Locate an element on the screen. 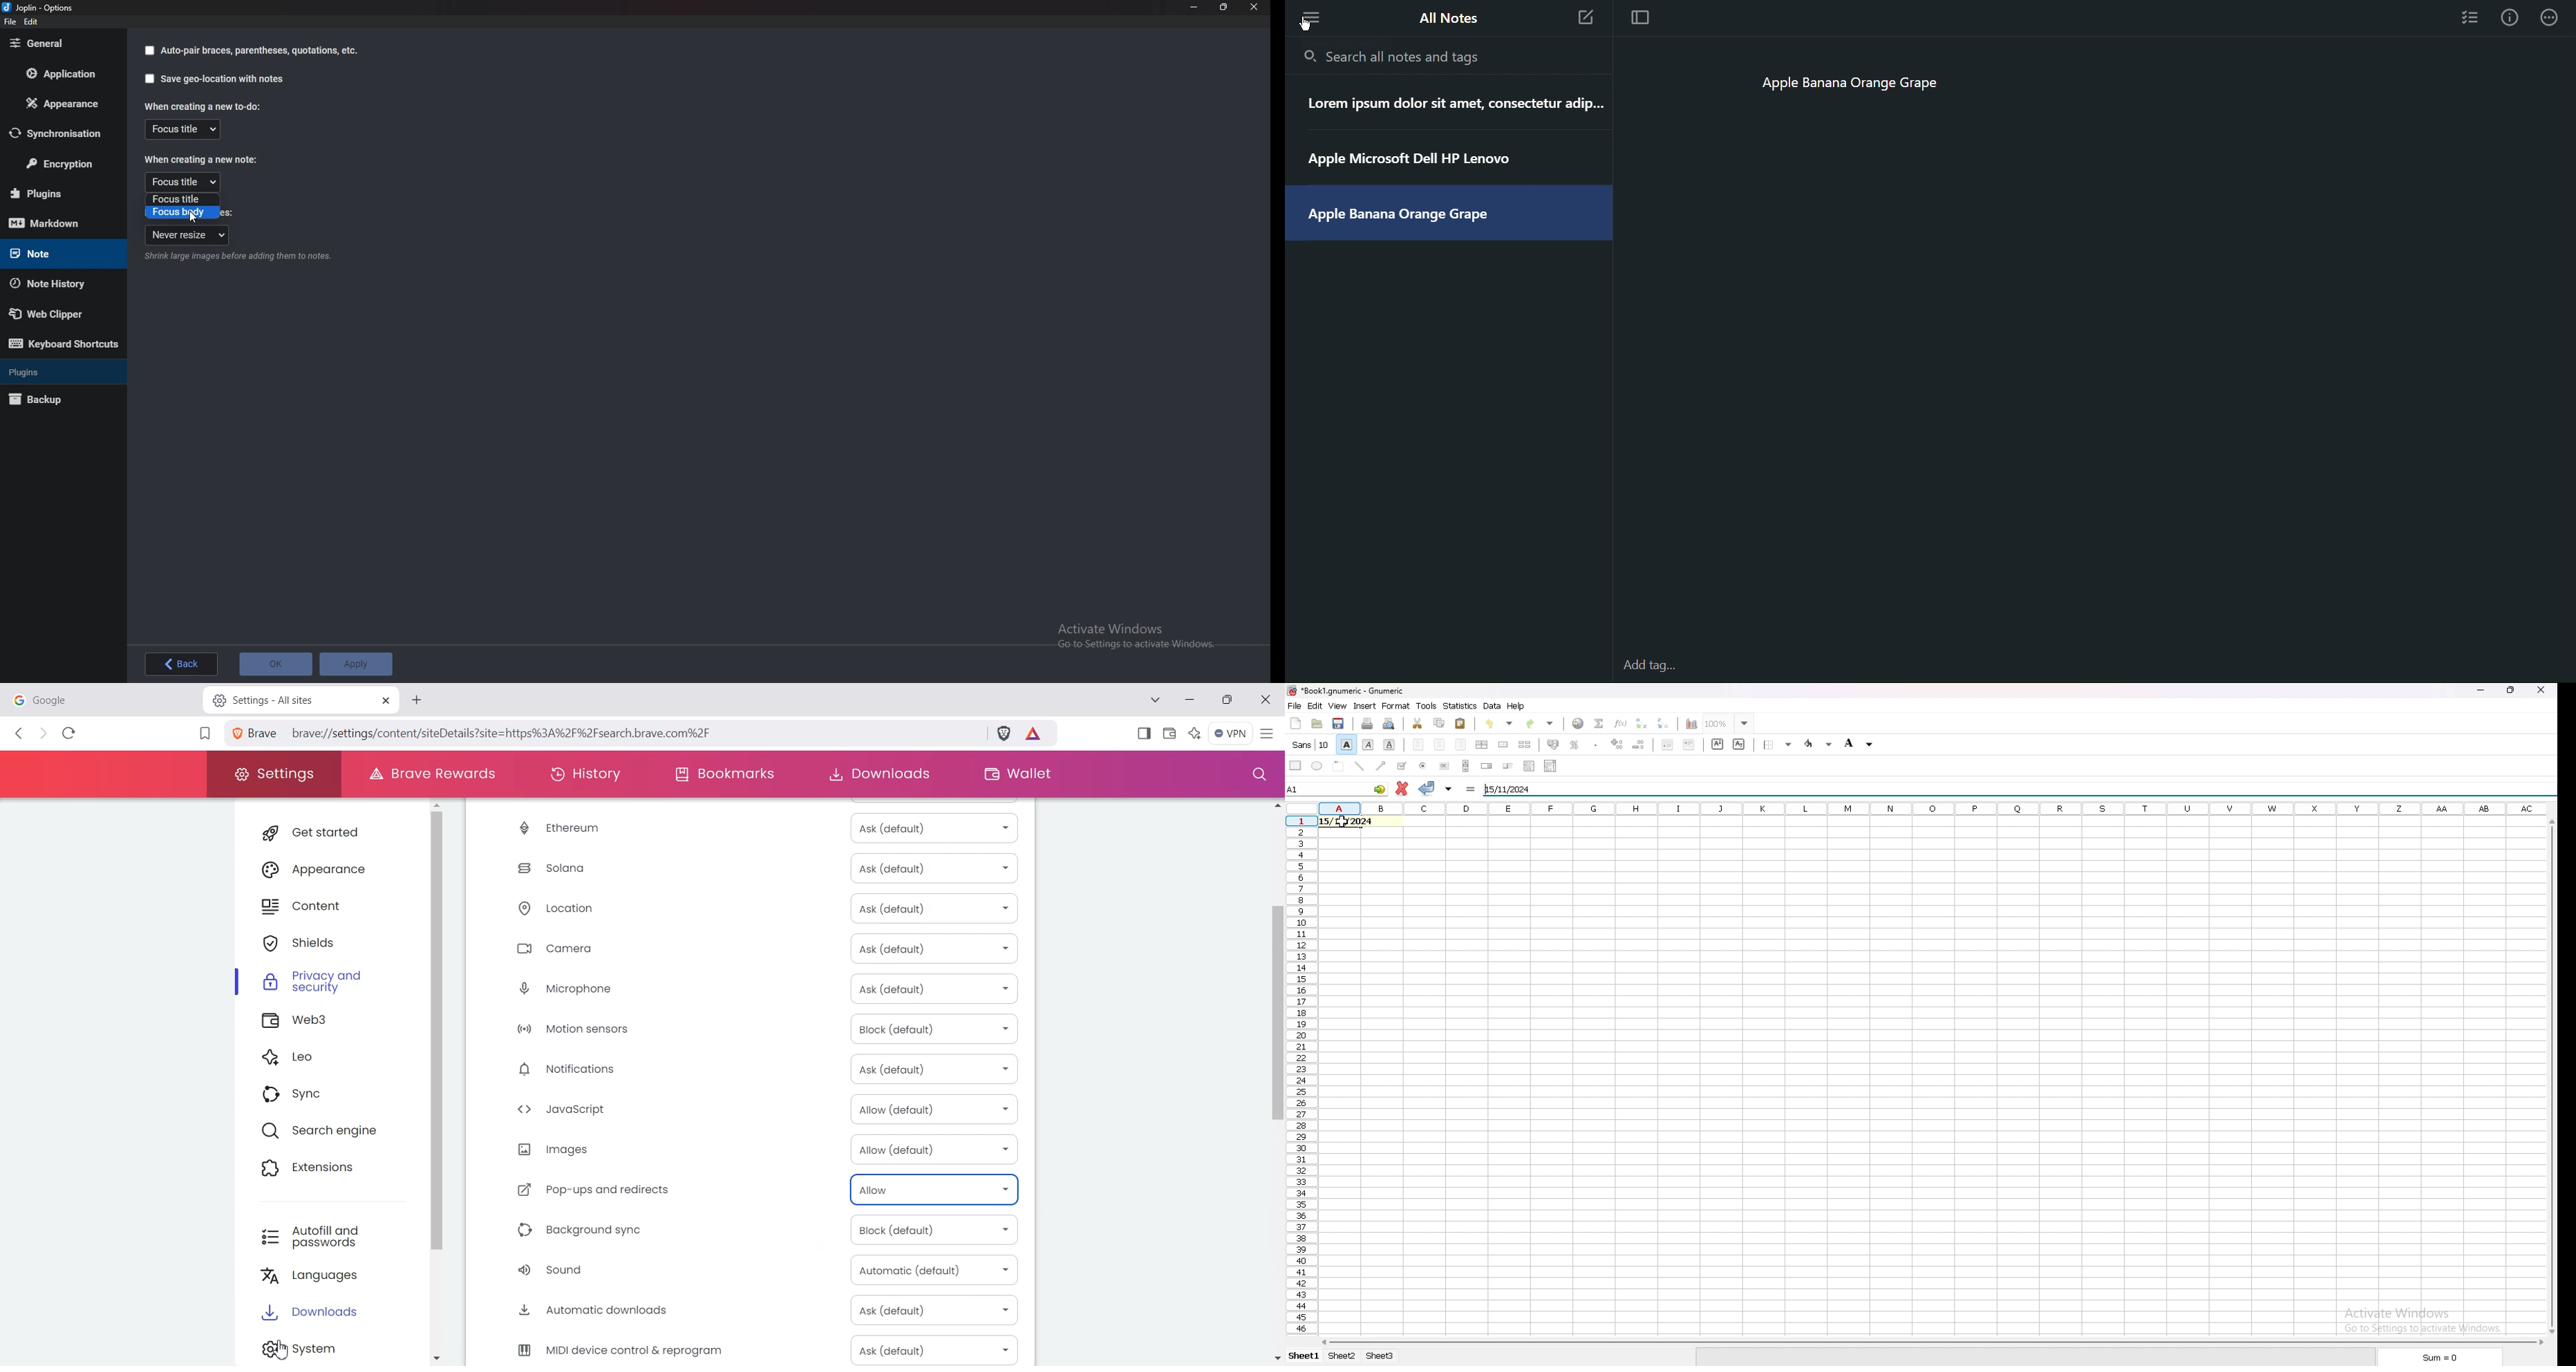  cursor is located at coordinates (1313, 24).